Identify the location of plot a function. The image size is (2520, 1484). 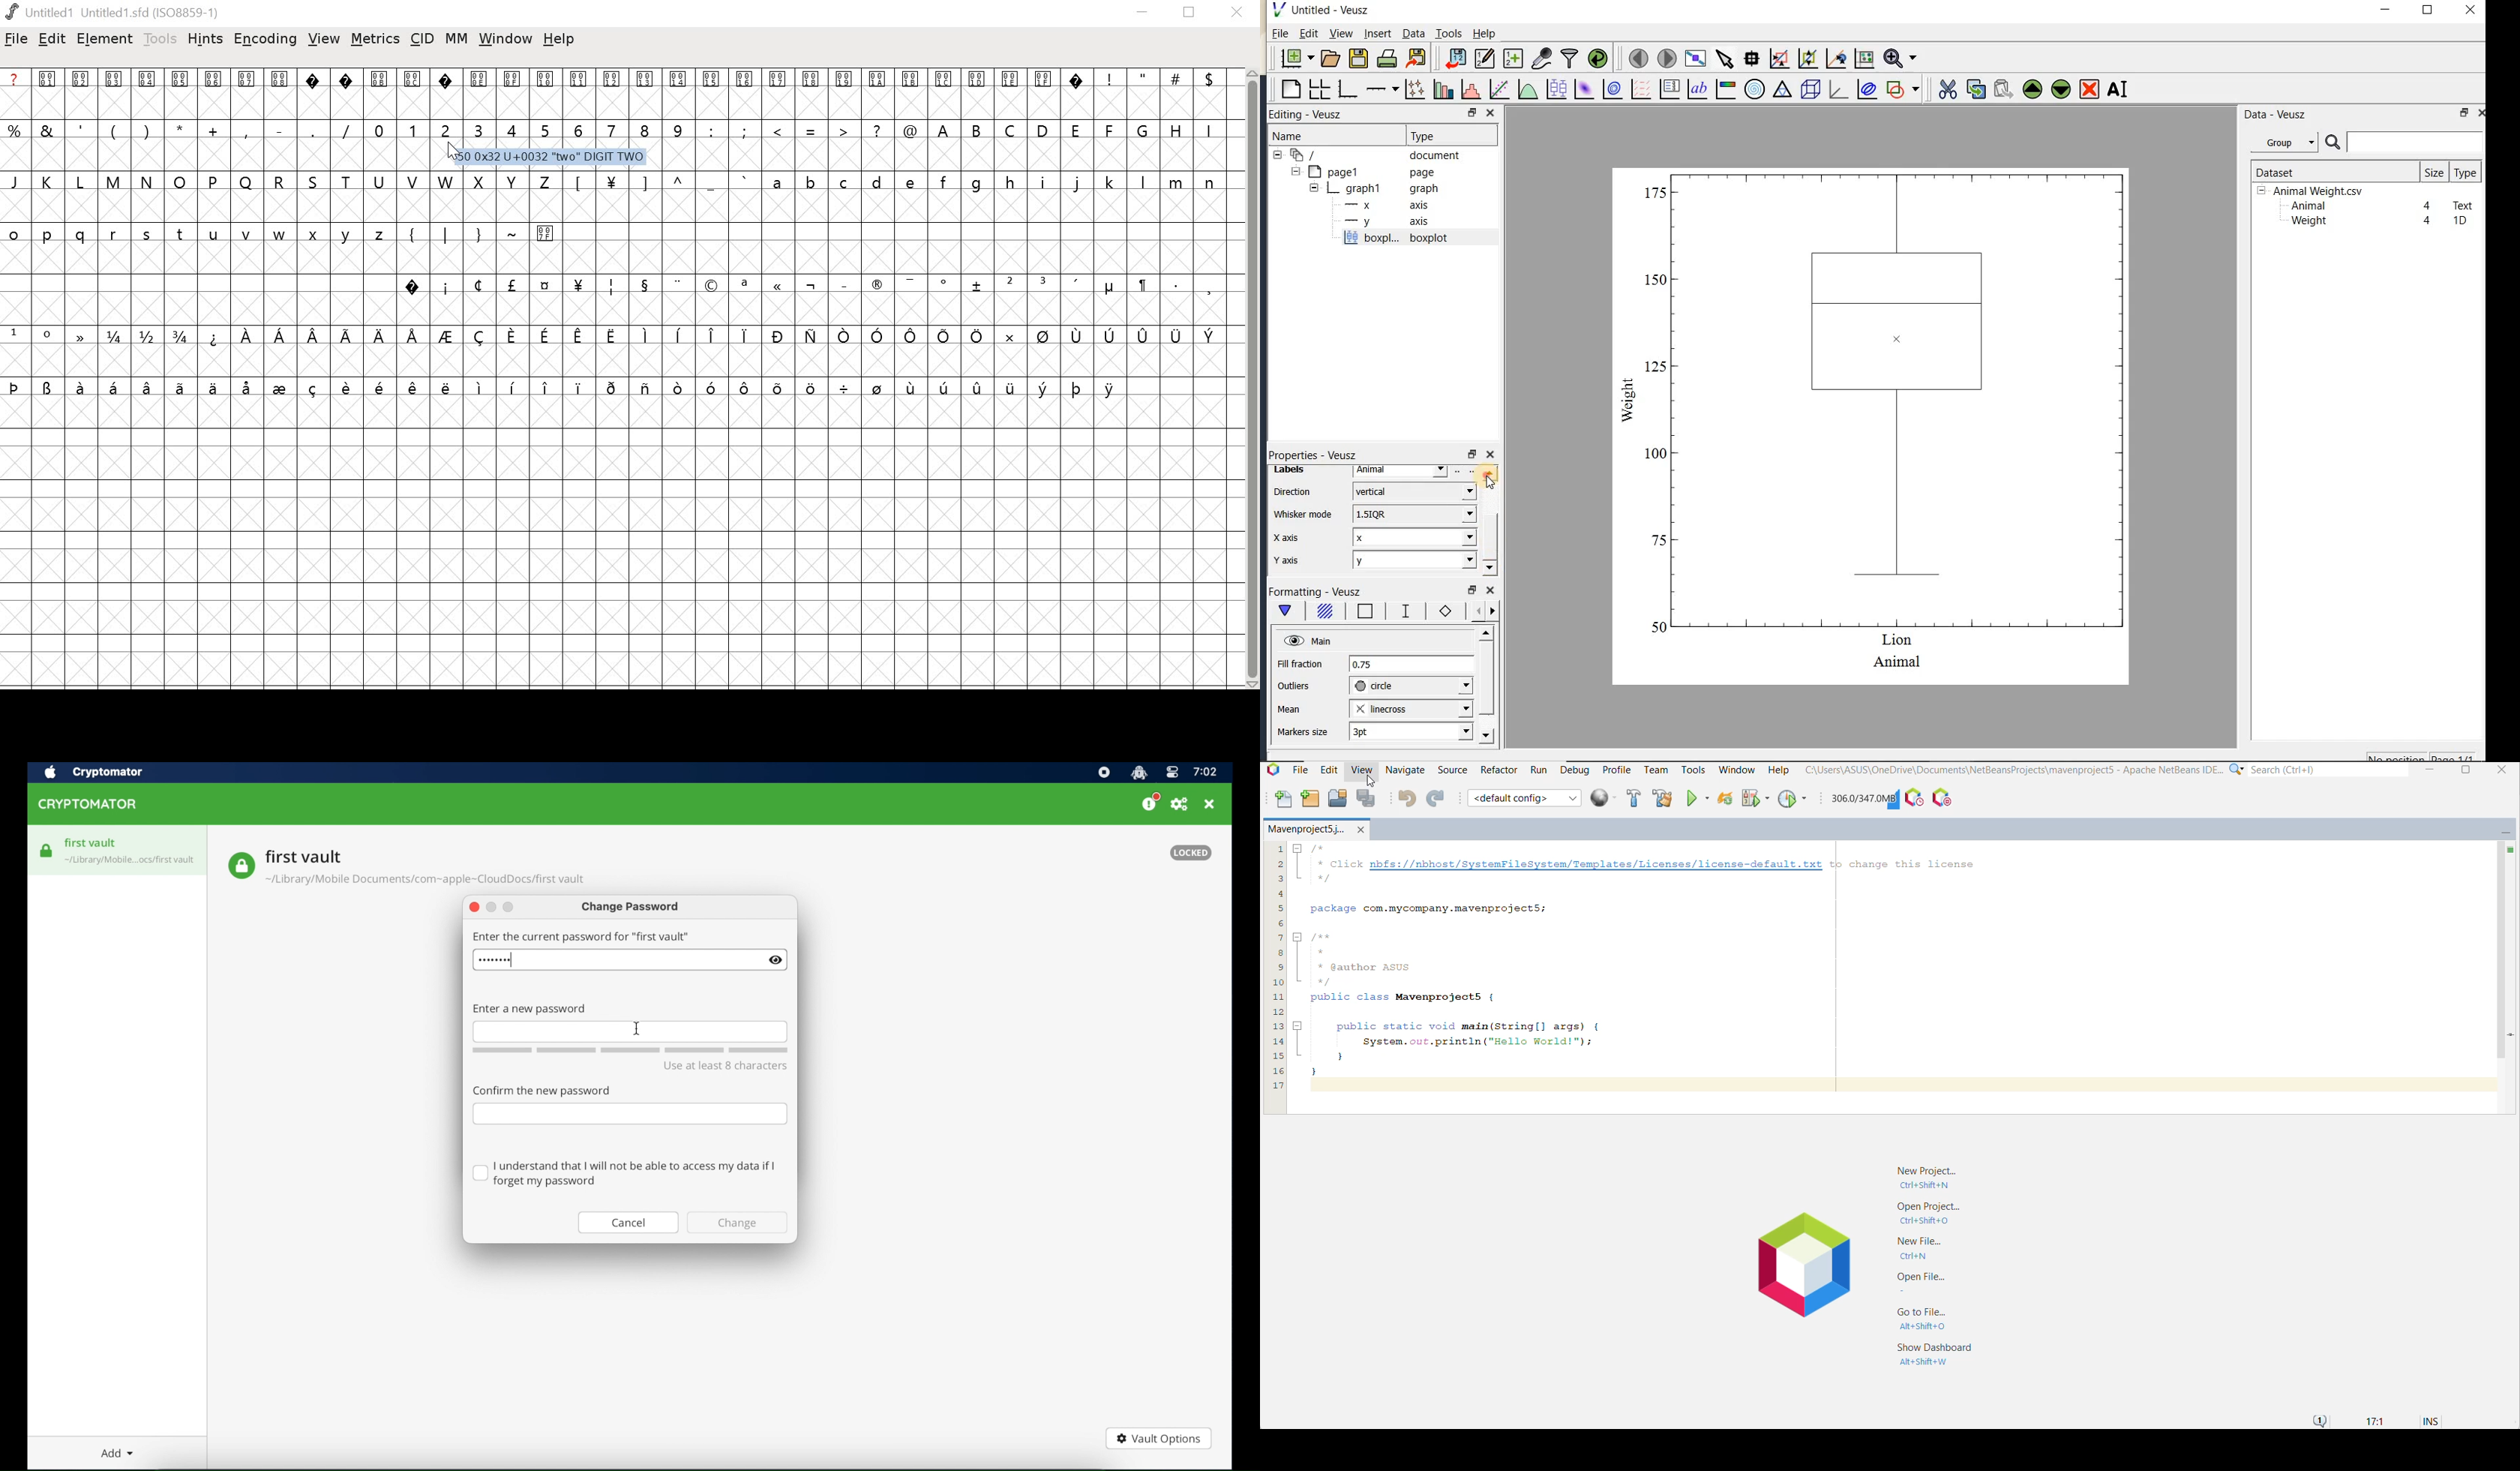
(1527, 91).